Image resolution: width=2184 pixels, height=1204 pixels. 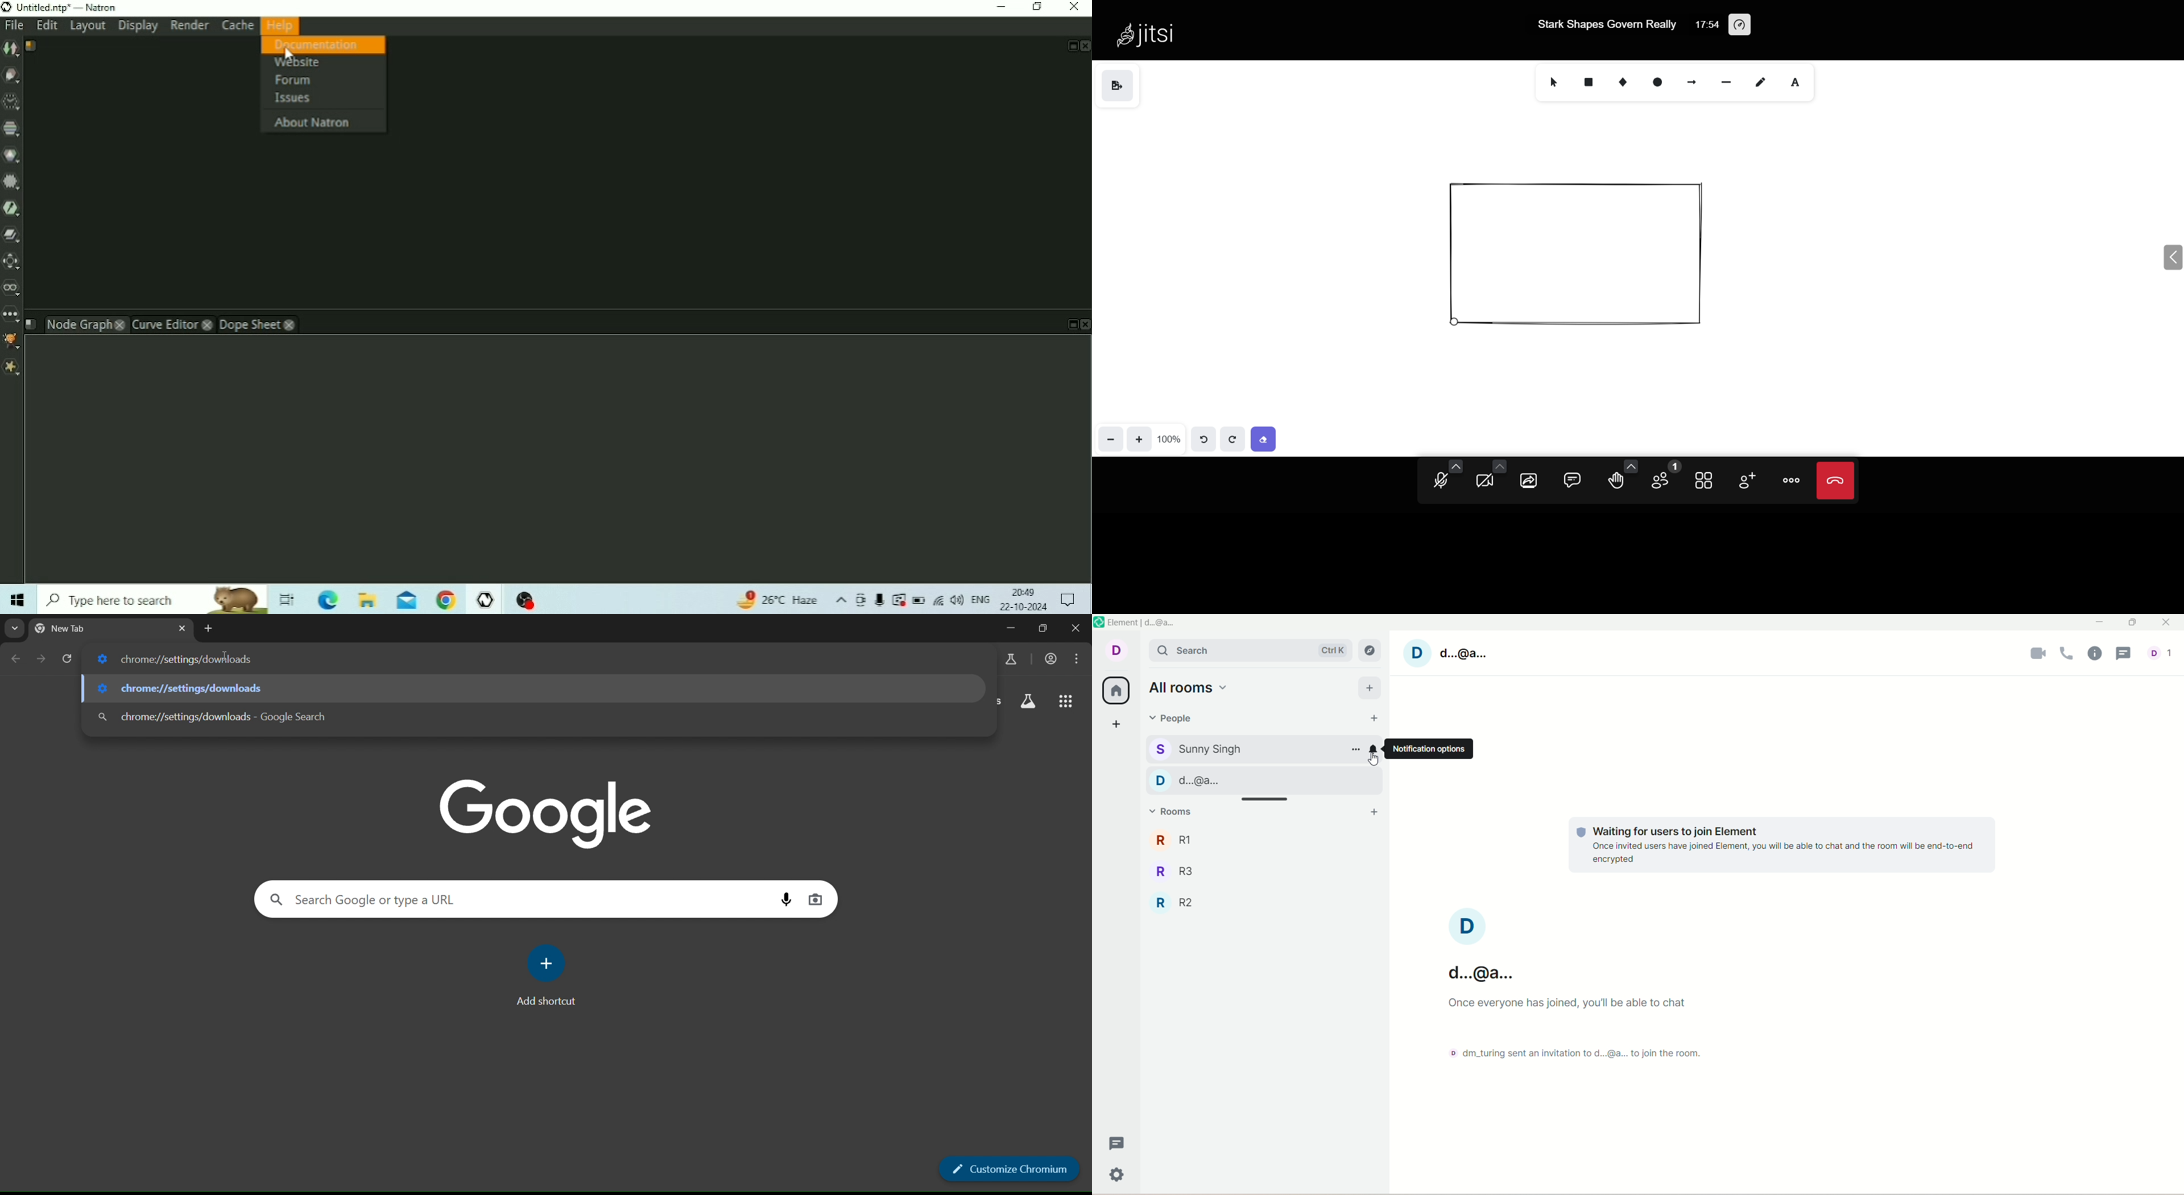 What do you see at coordinates (1077, 627) in the screenshot?
I see `close` at bounding box center [1077, 627].